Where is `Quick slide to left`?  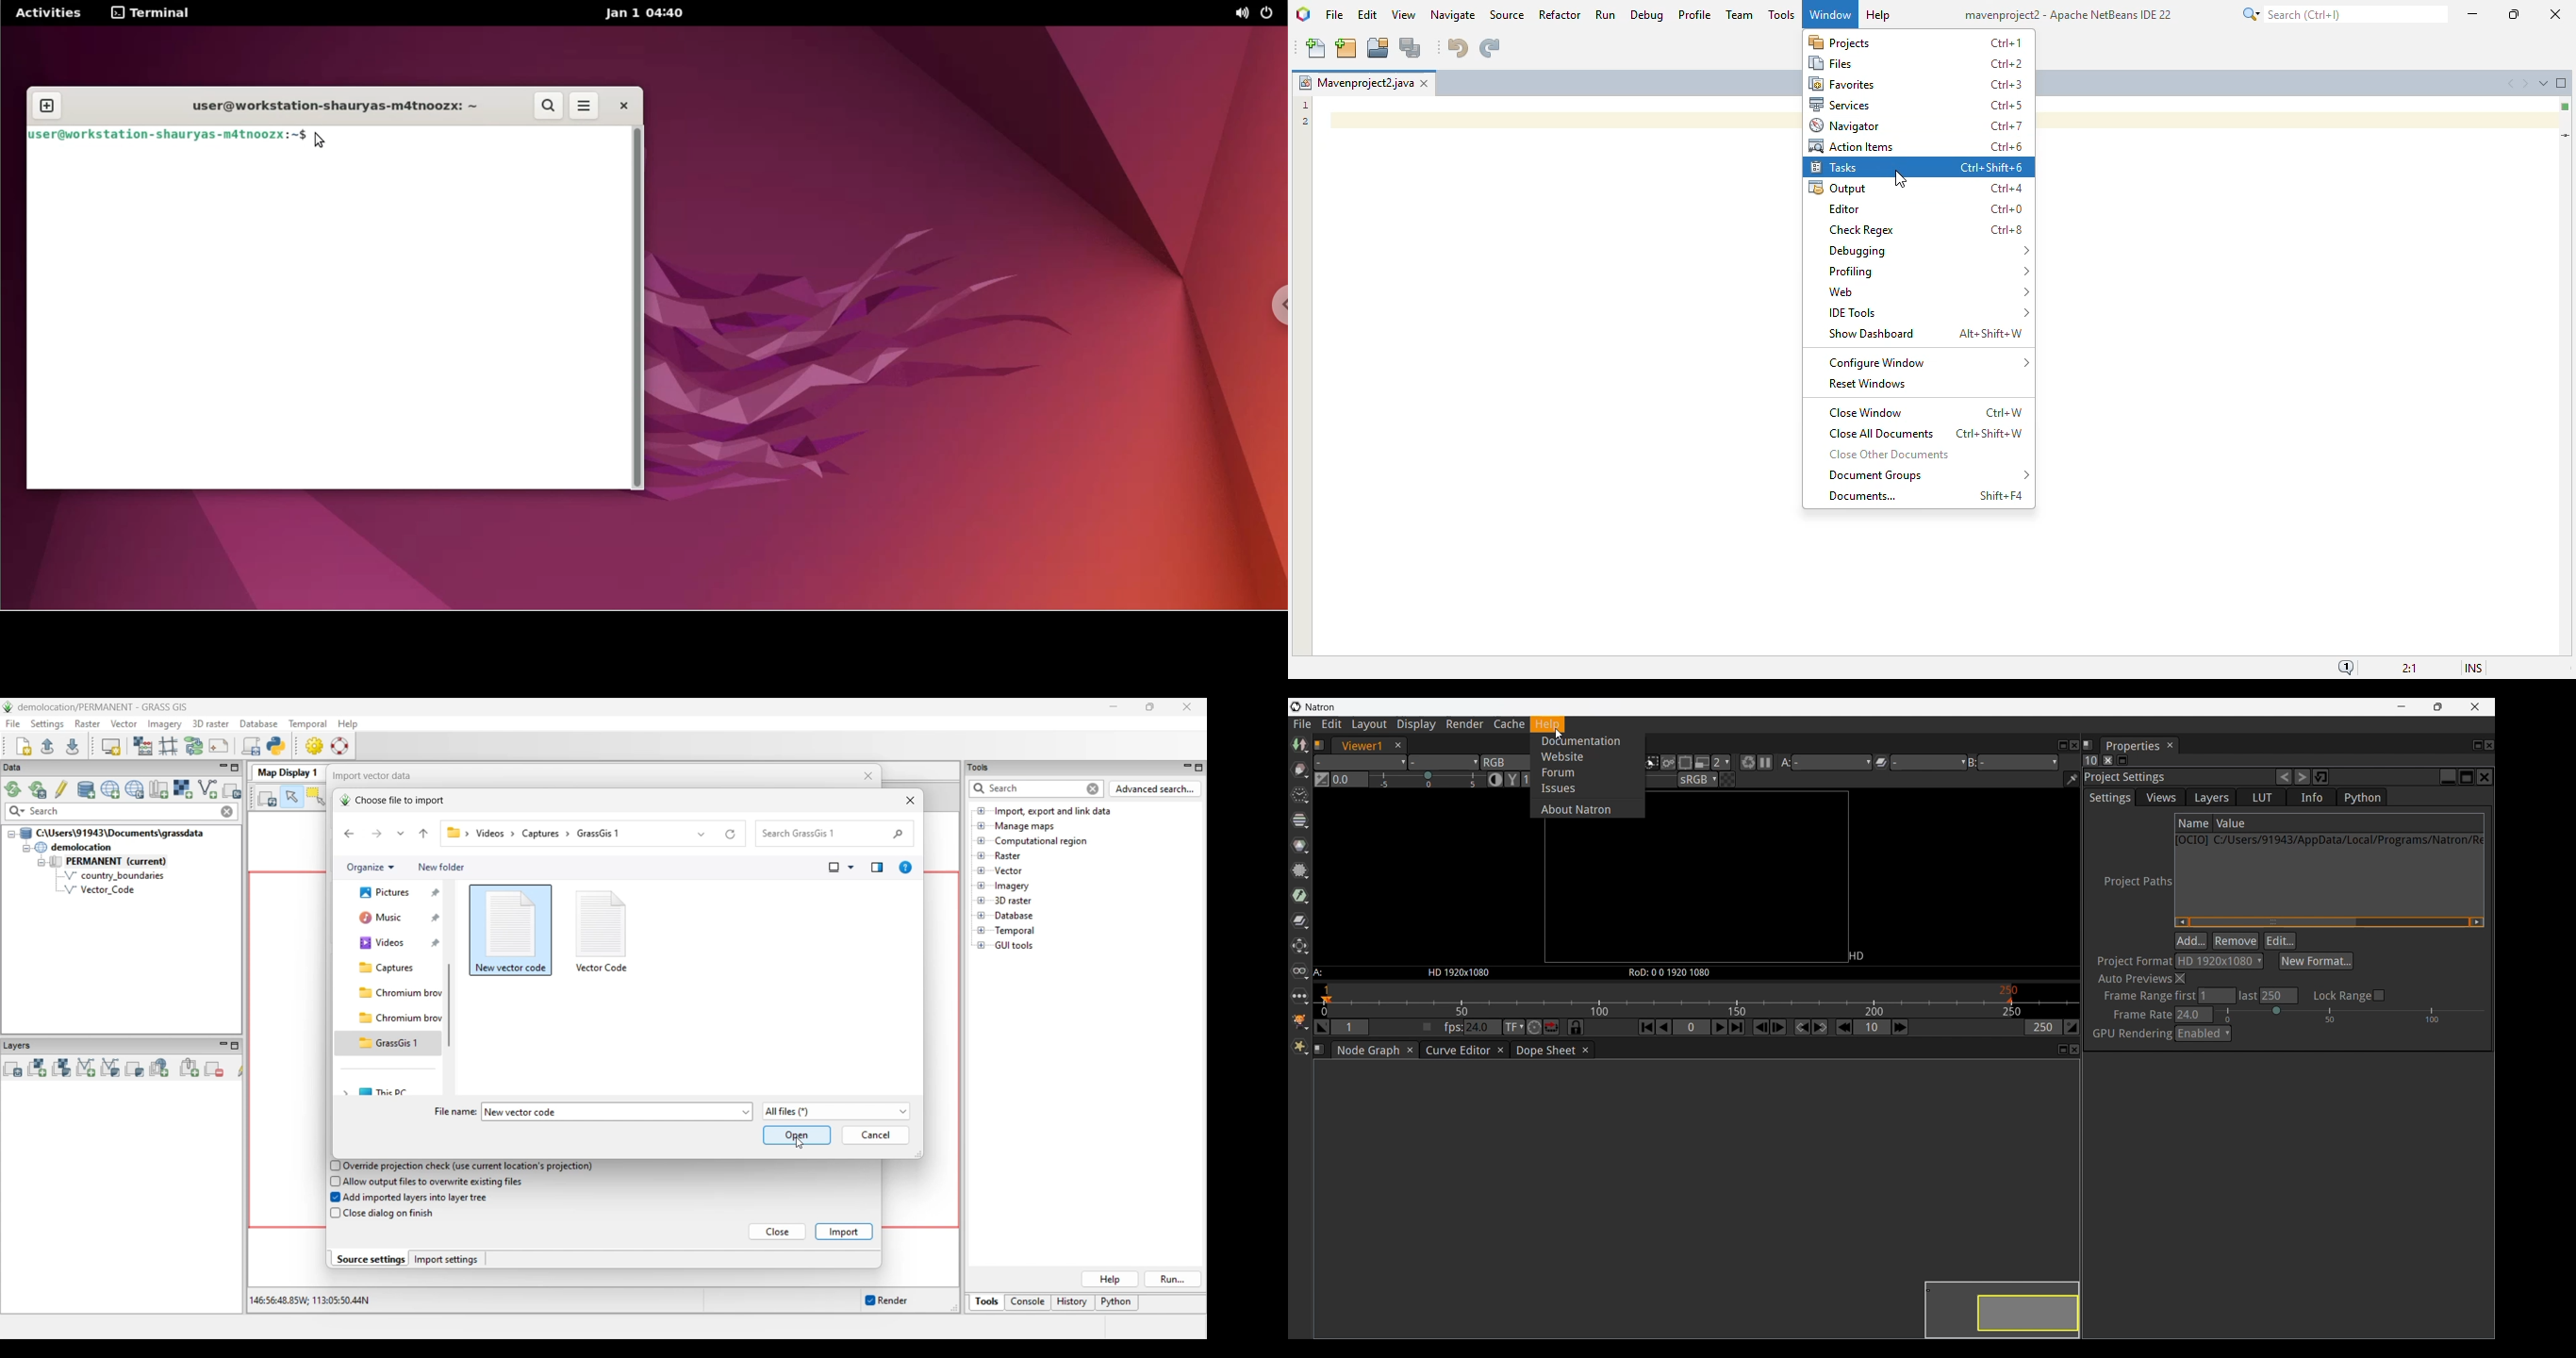
Quick slide to left is located at coordinates (2181, 922).